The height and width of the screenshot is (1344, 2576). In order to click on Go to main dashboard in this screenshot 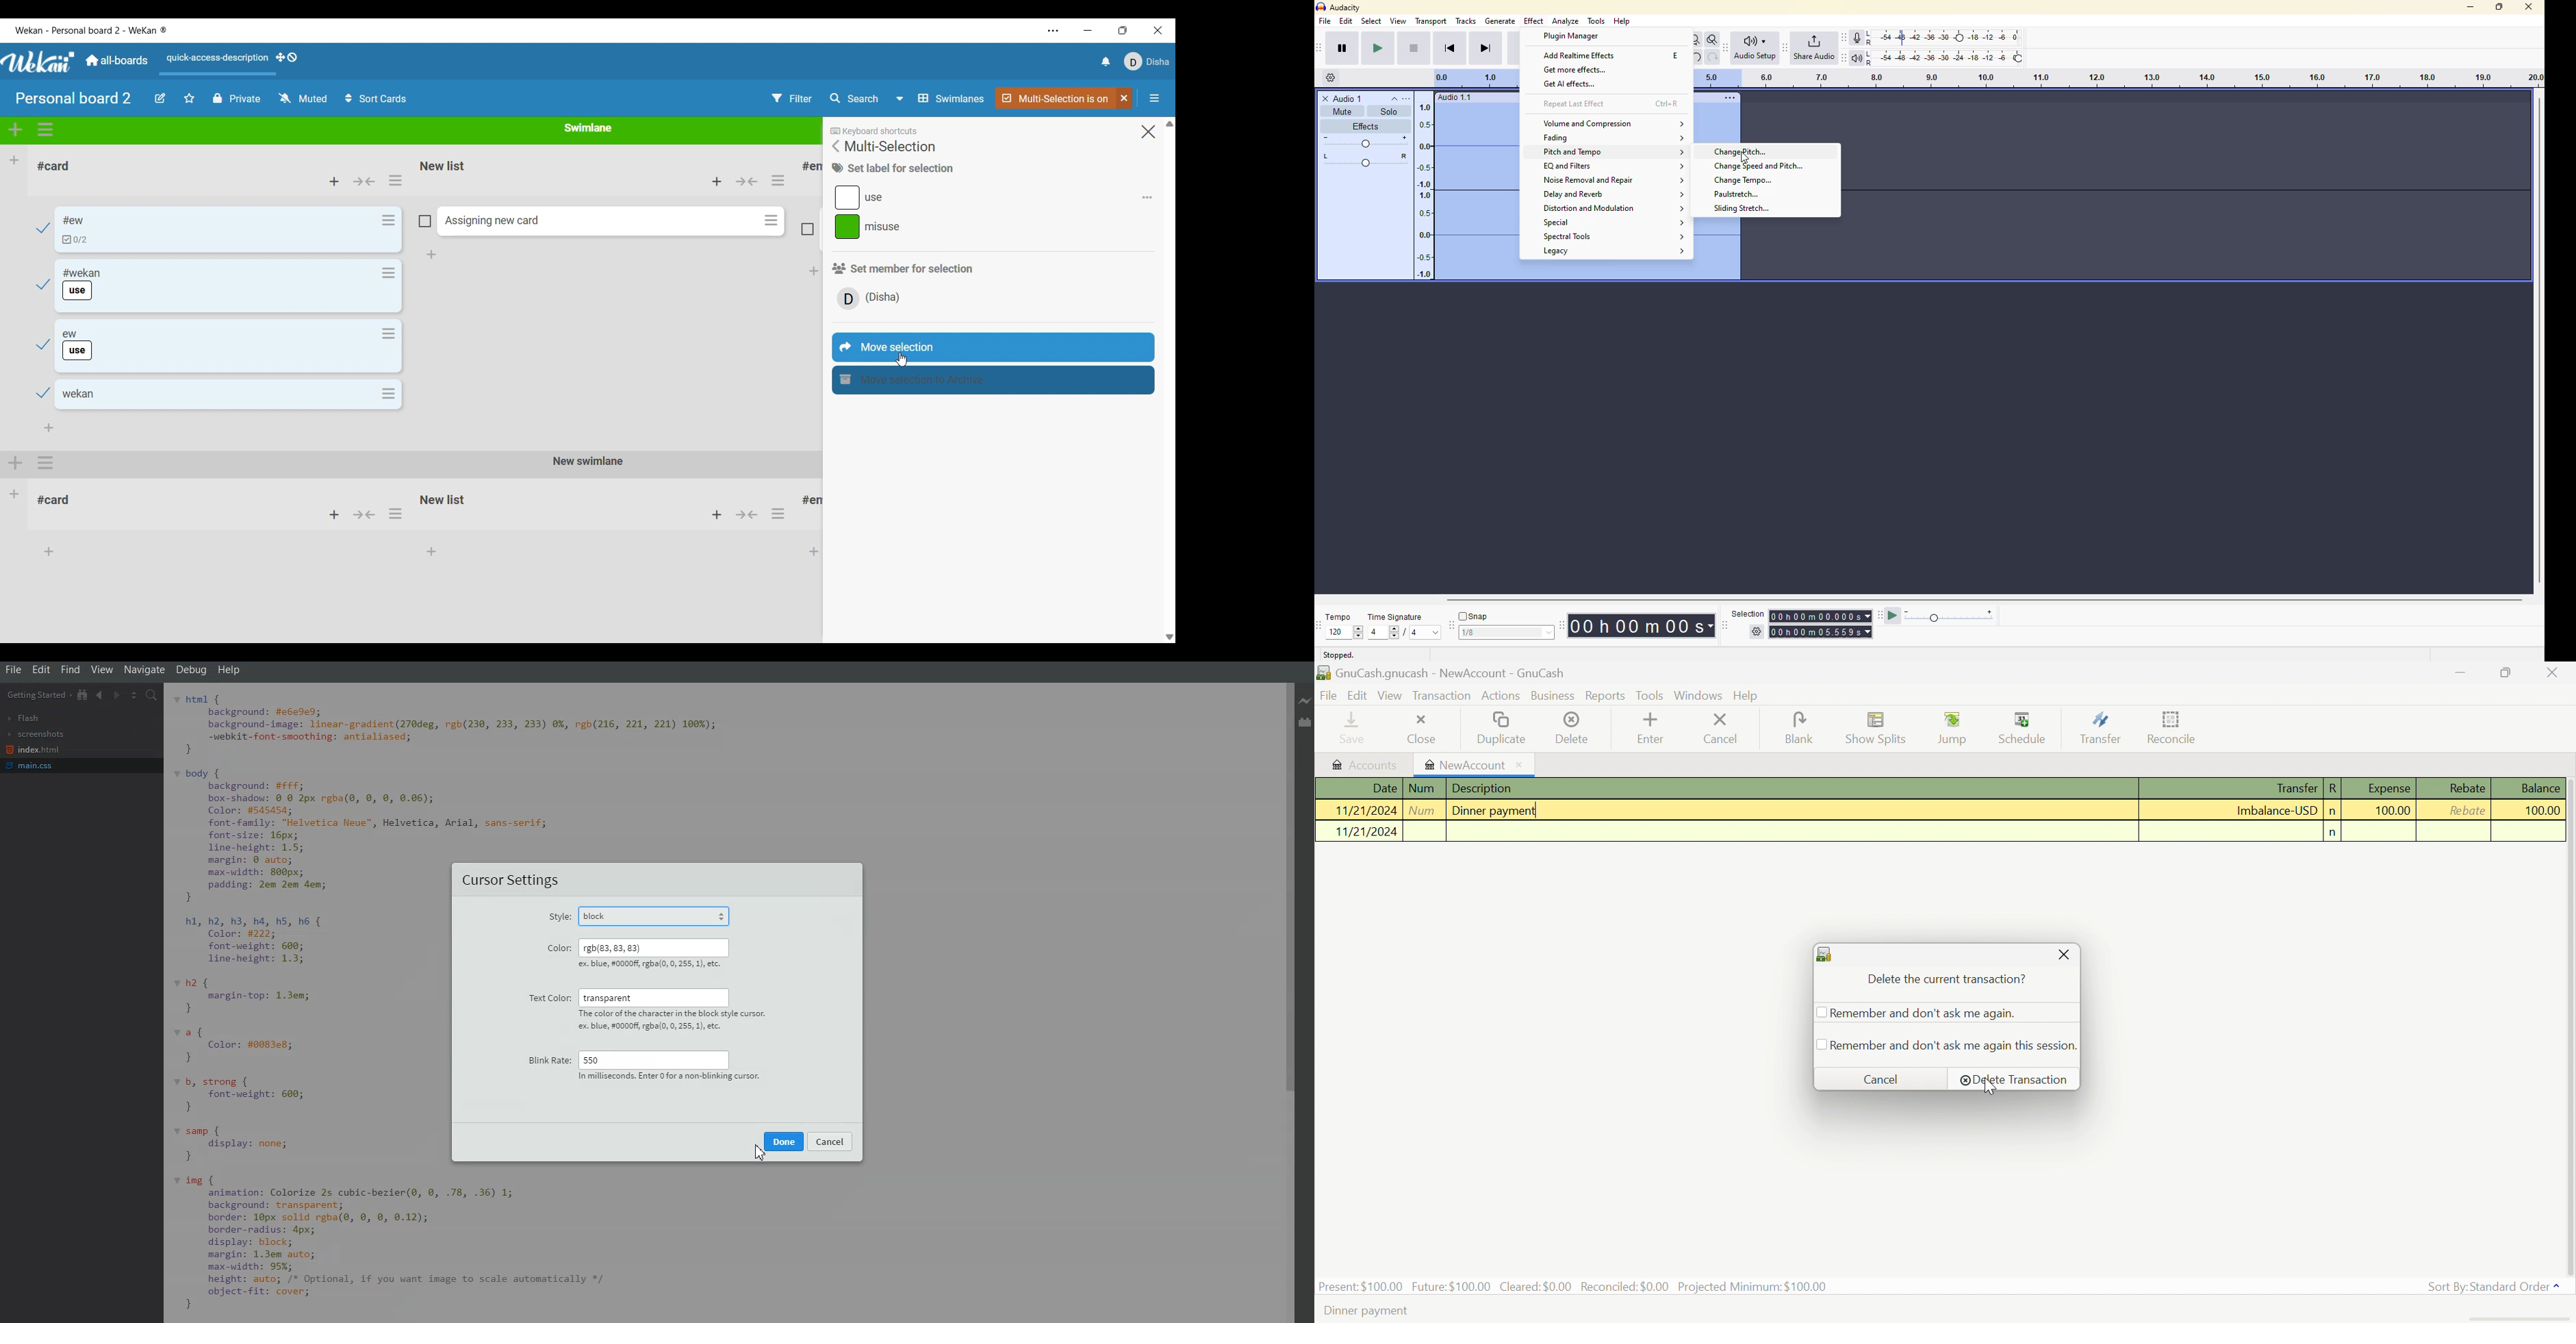, I will do `click(116, 61)`.